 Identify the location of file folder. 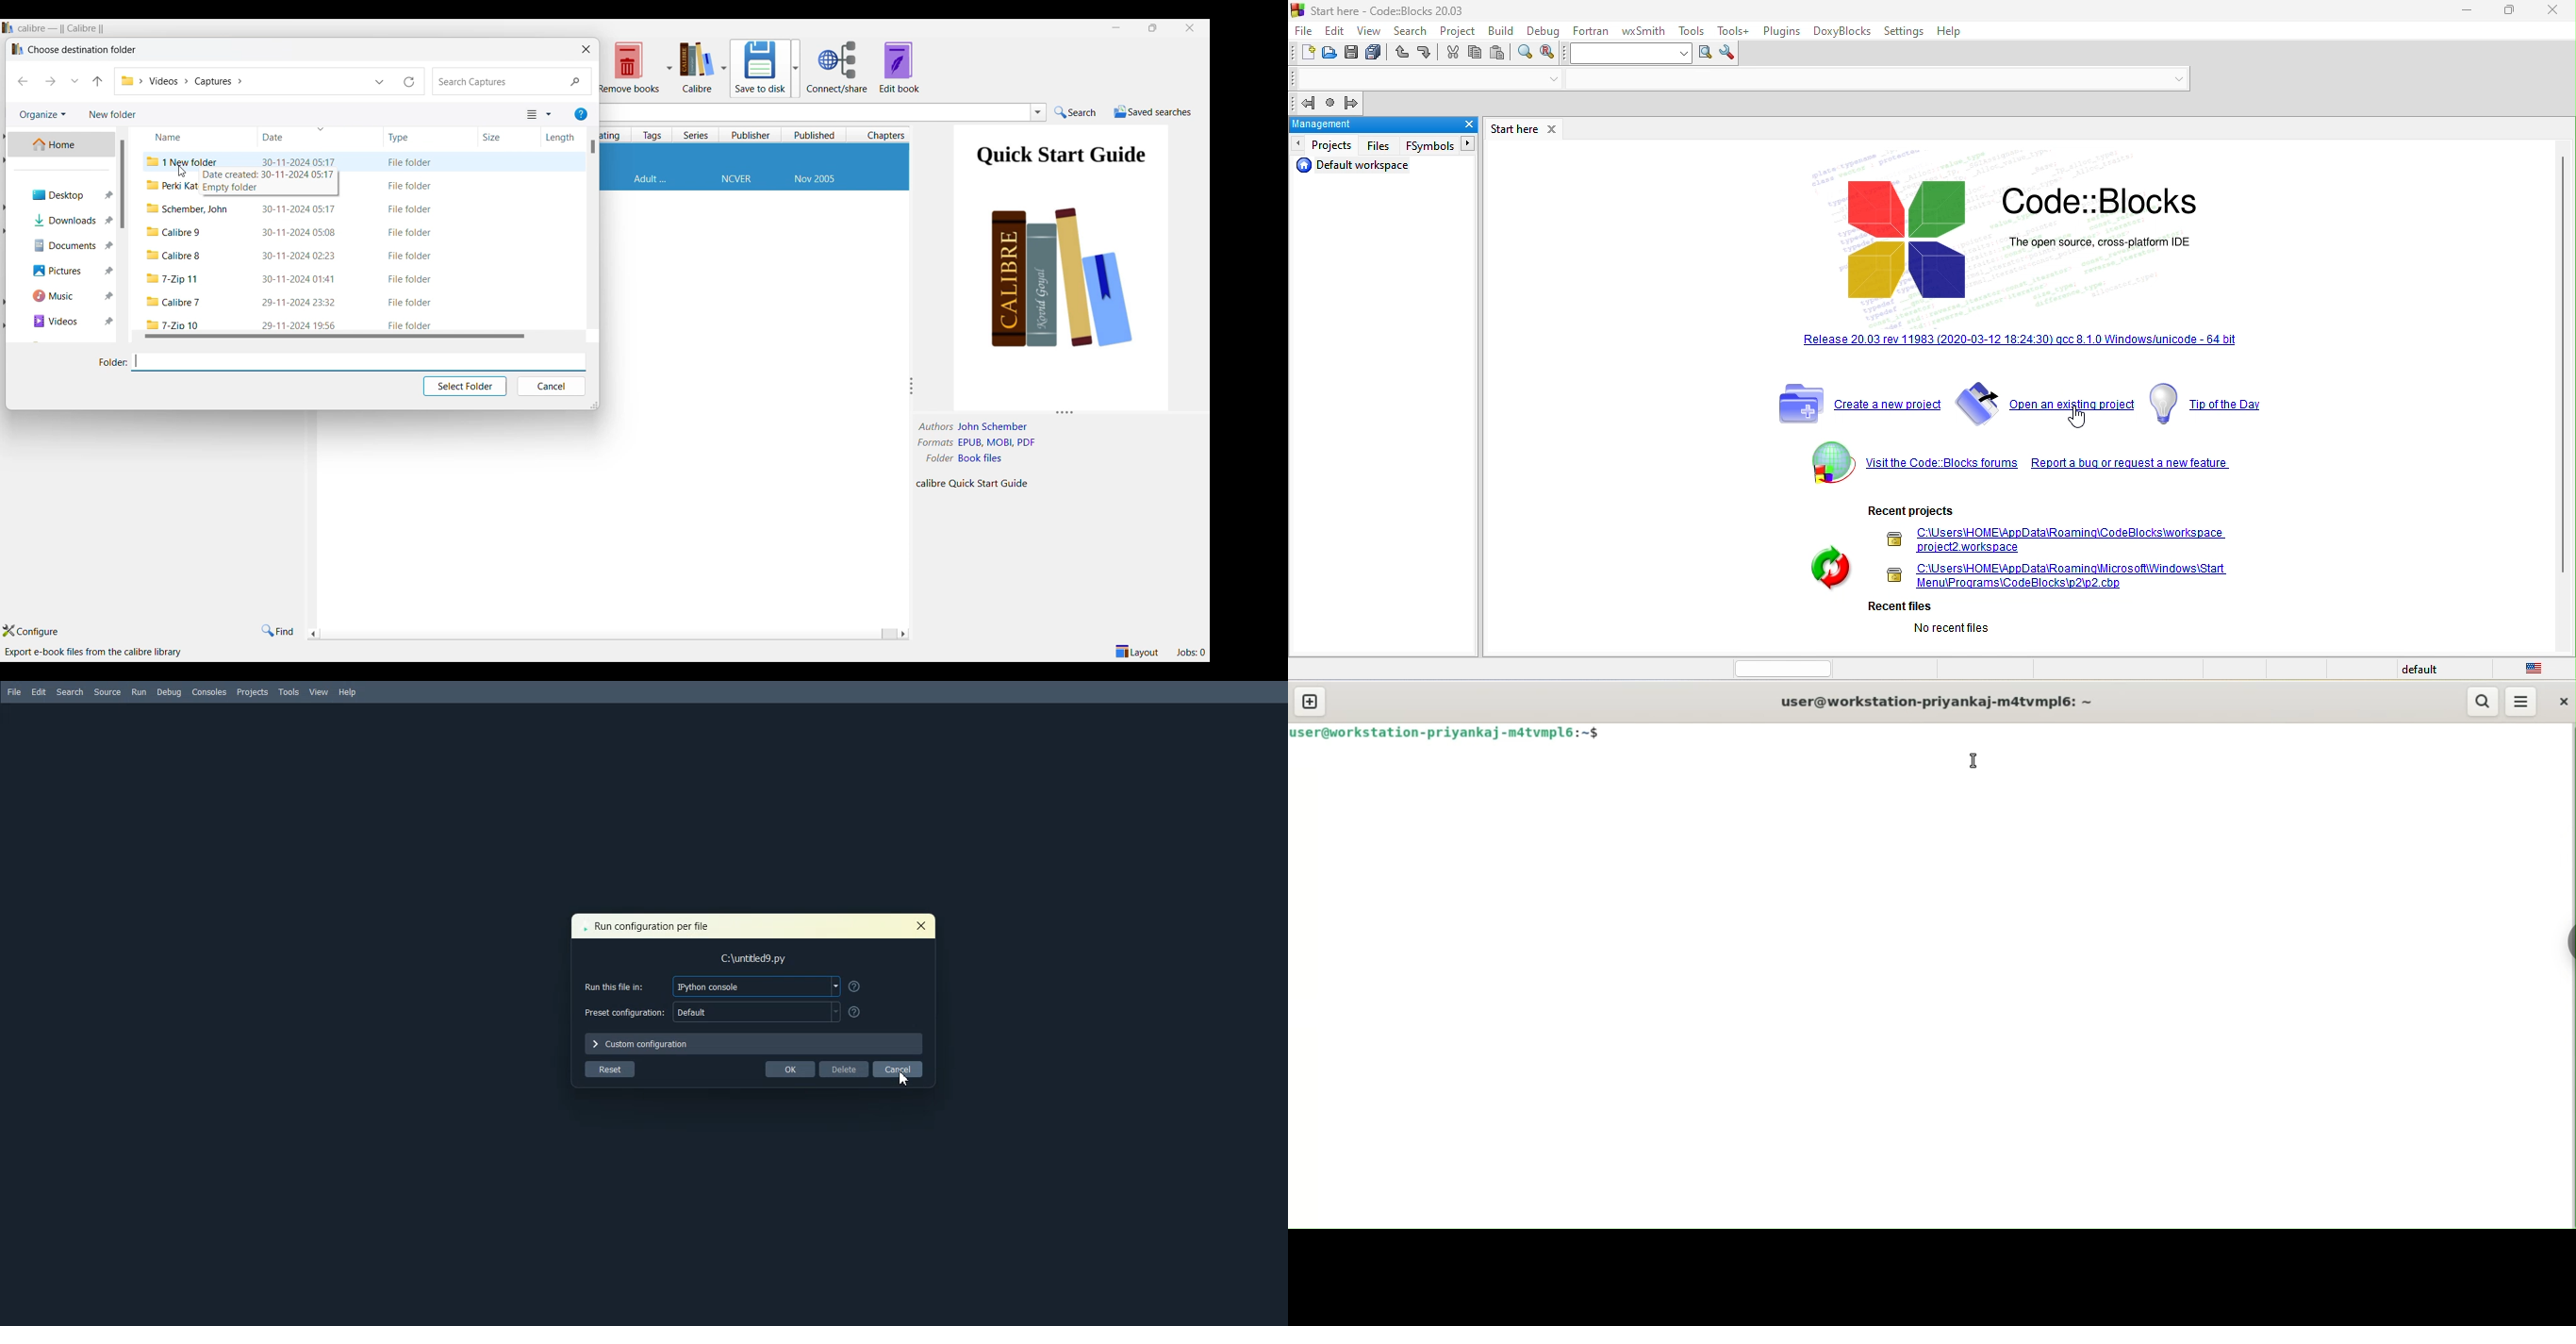
(412, 233).